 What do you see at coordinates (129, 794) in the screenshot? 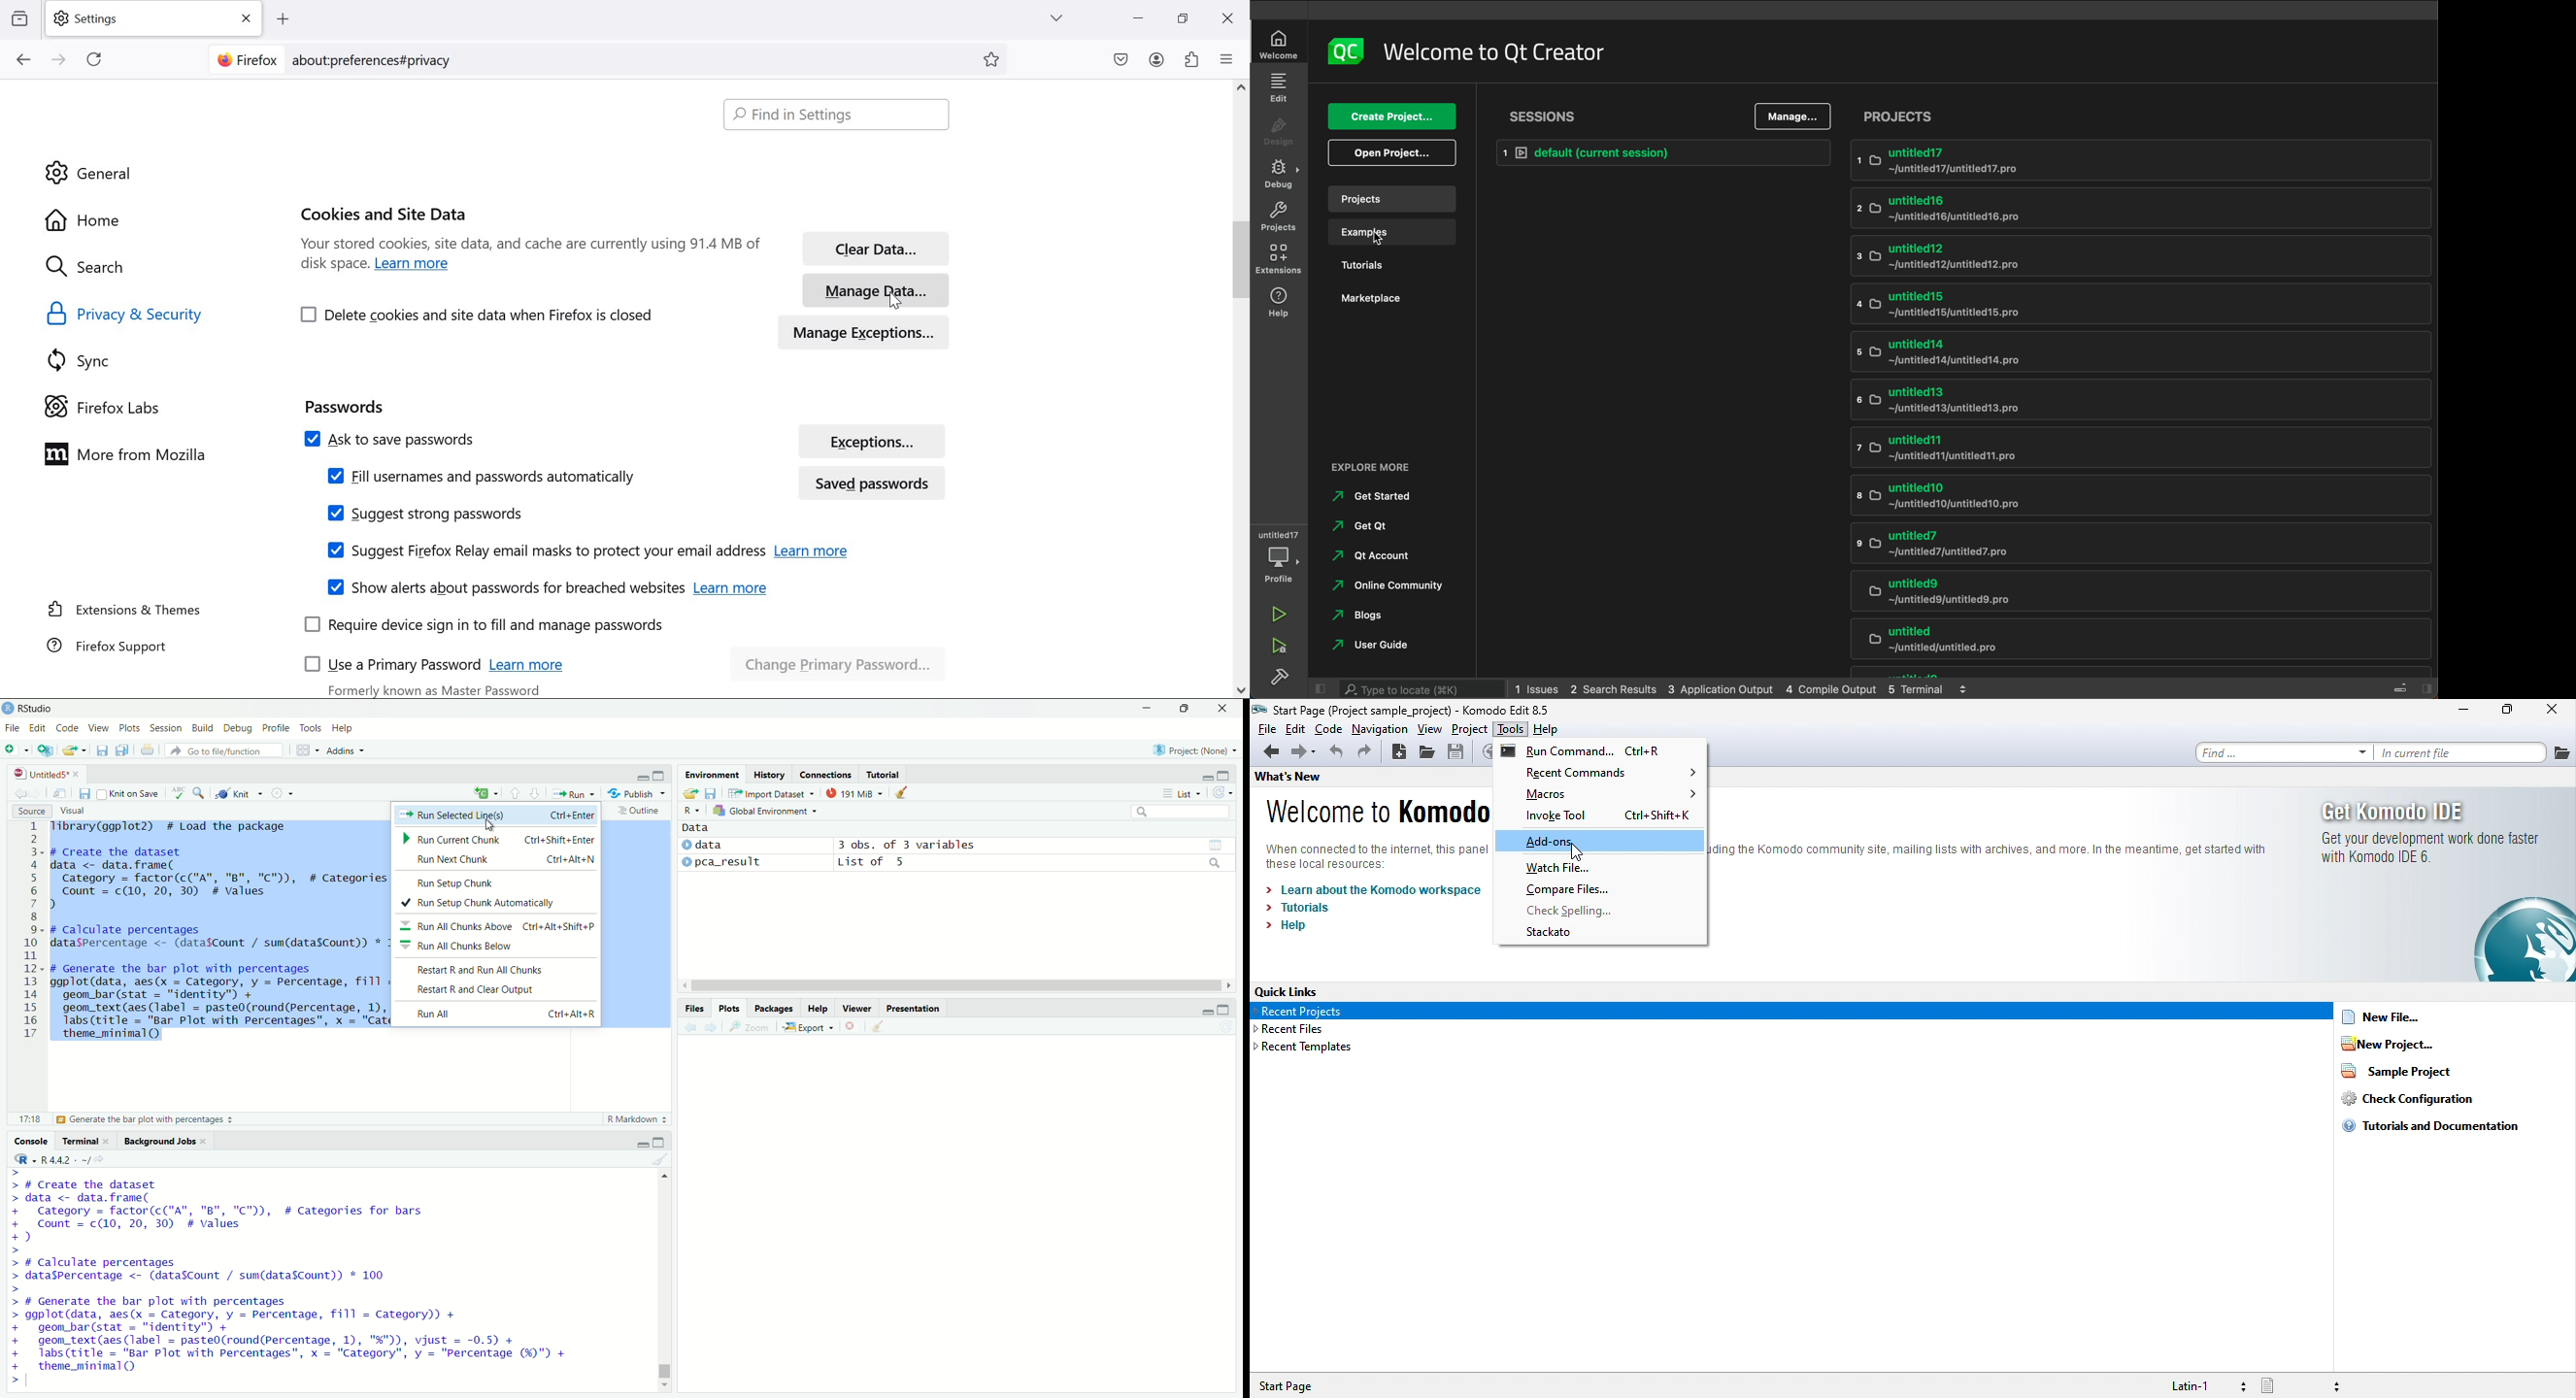
I see `knit on save` at bounding box center [129, 794].